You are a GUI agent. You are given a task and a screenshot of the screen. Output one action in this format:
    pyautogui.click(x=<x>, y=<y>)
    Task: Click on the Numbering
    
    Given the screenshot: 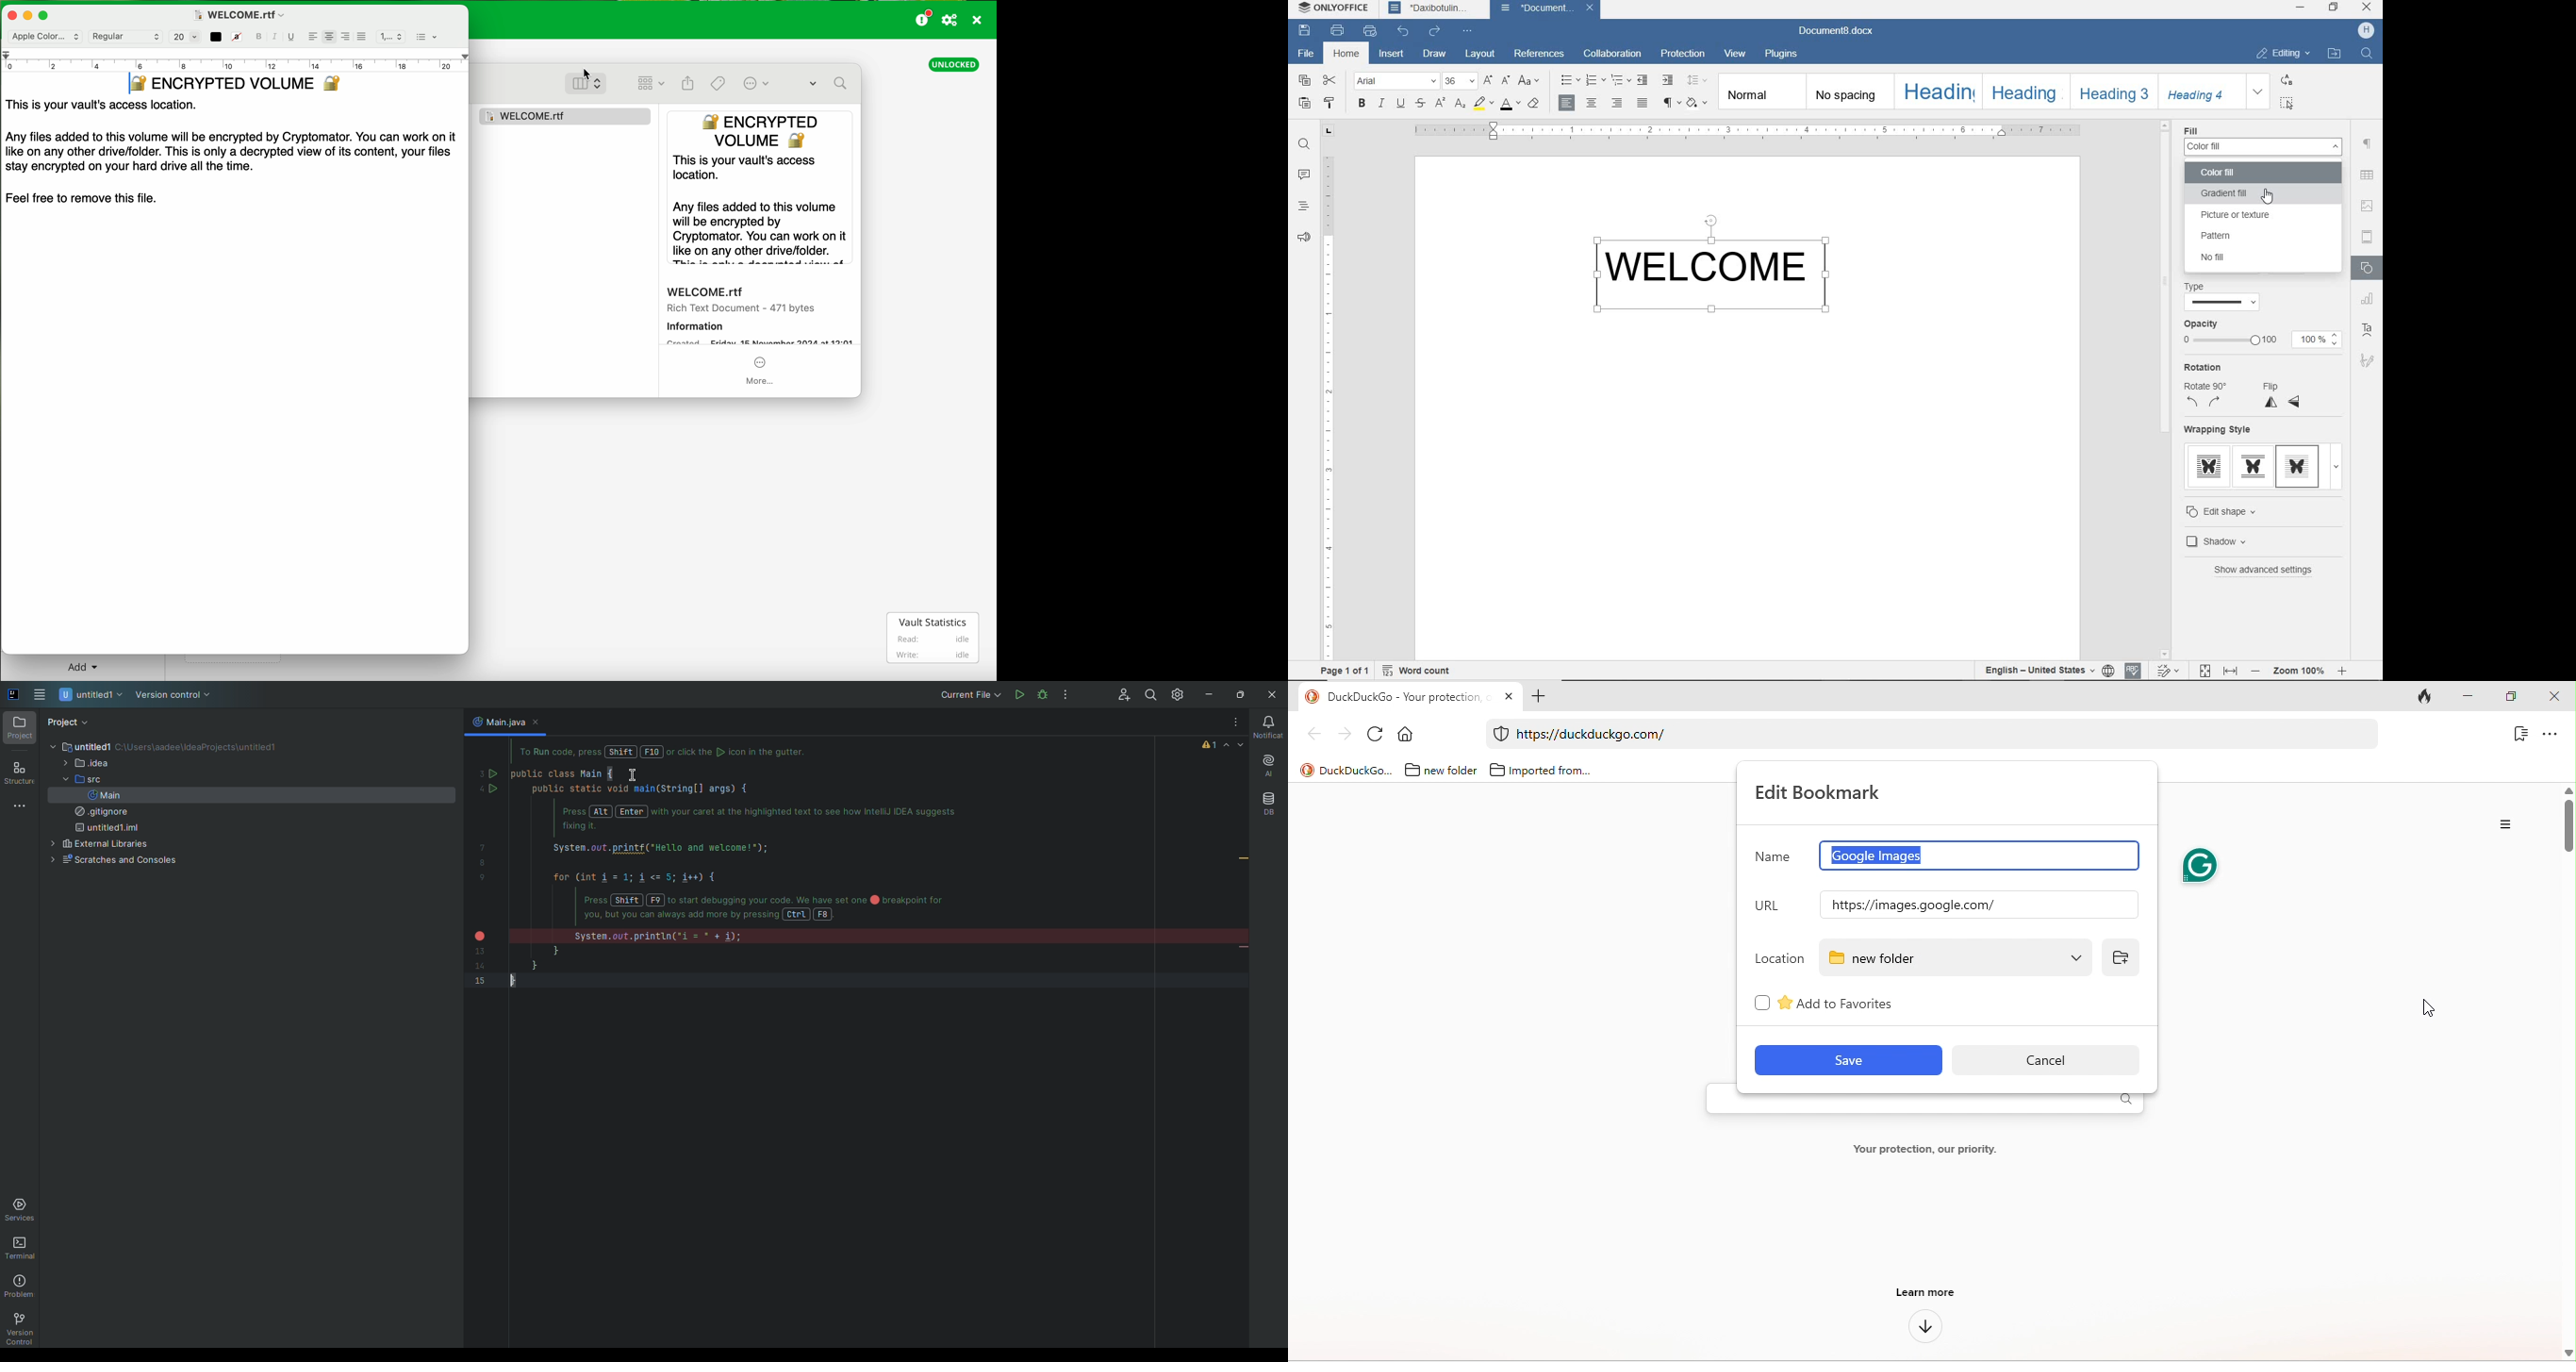 What is the action you would take?
    pyautogui.click(x=390, y=35)
    